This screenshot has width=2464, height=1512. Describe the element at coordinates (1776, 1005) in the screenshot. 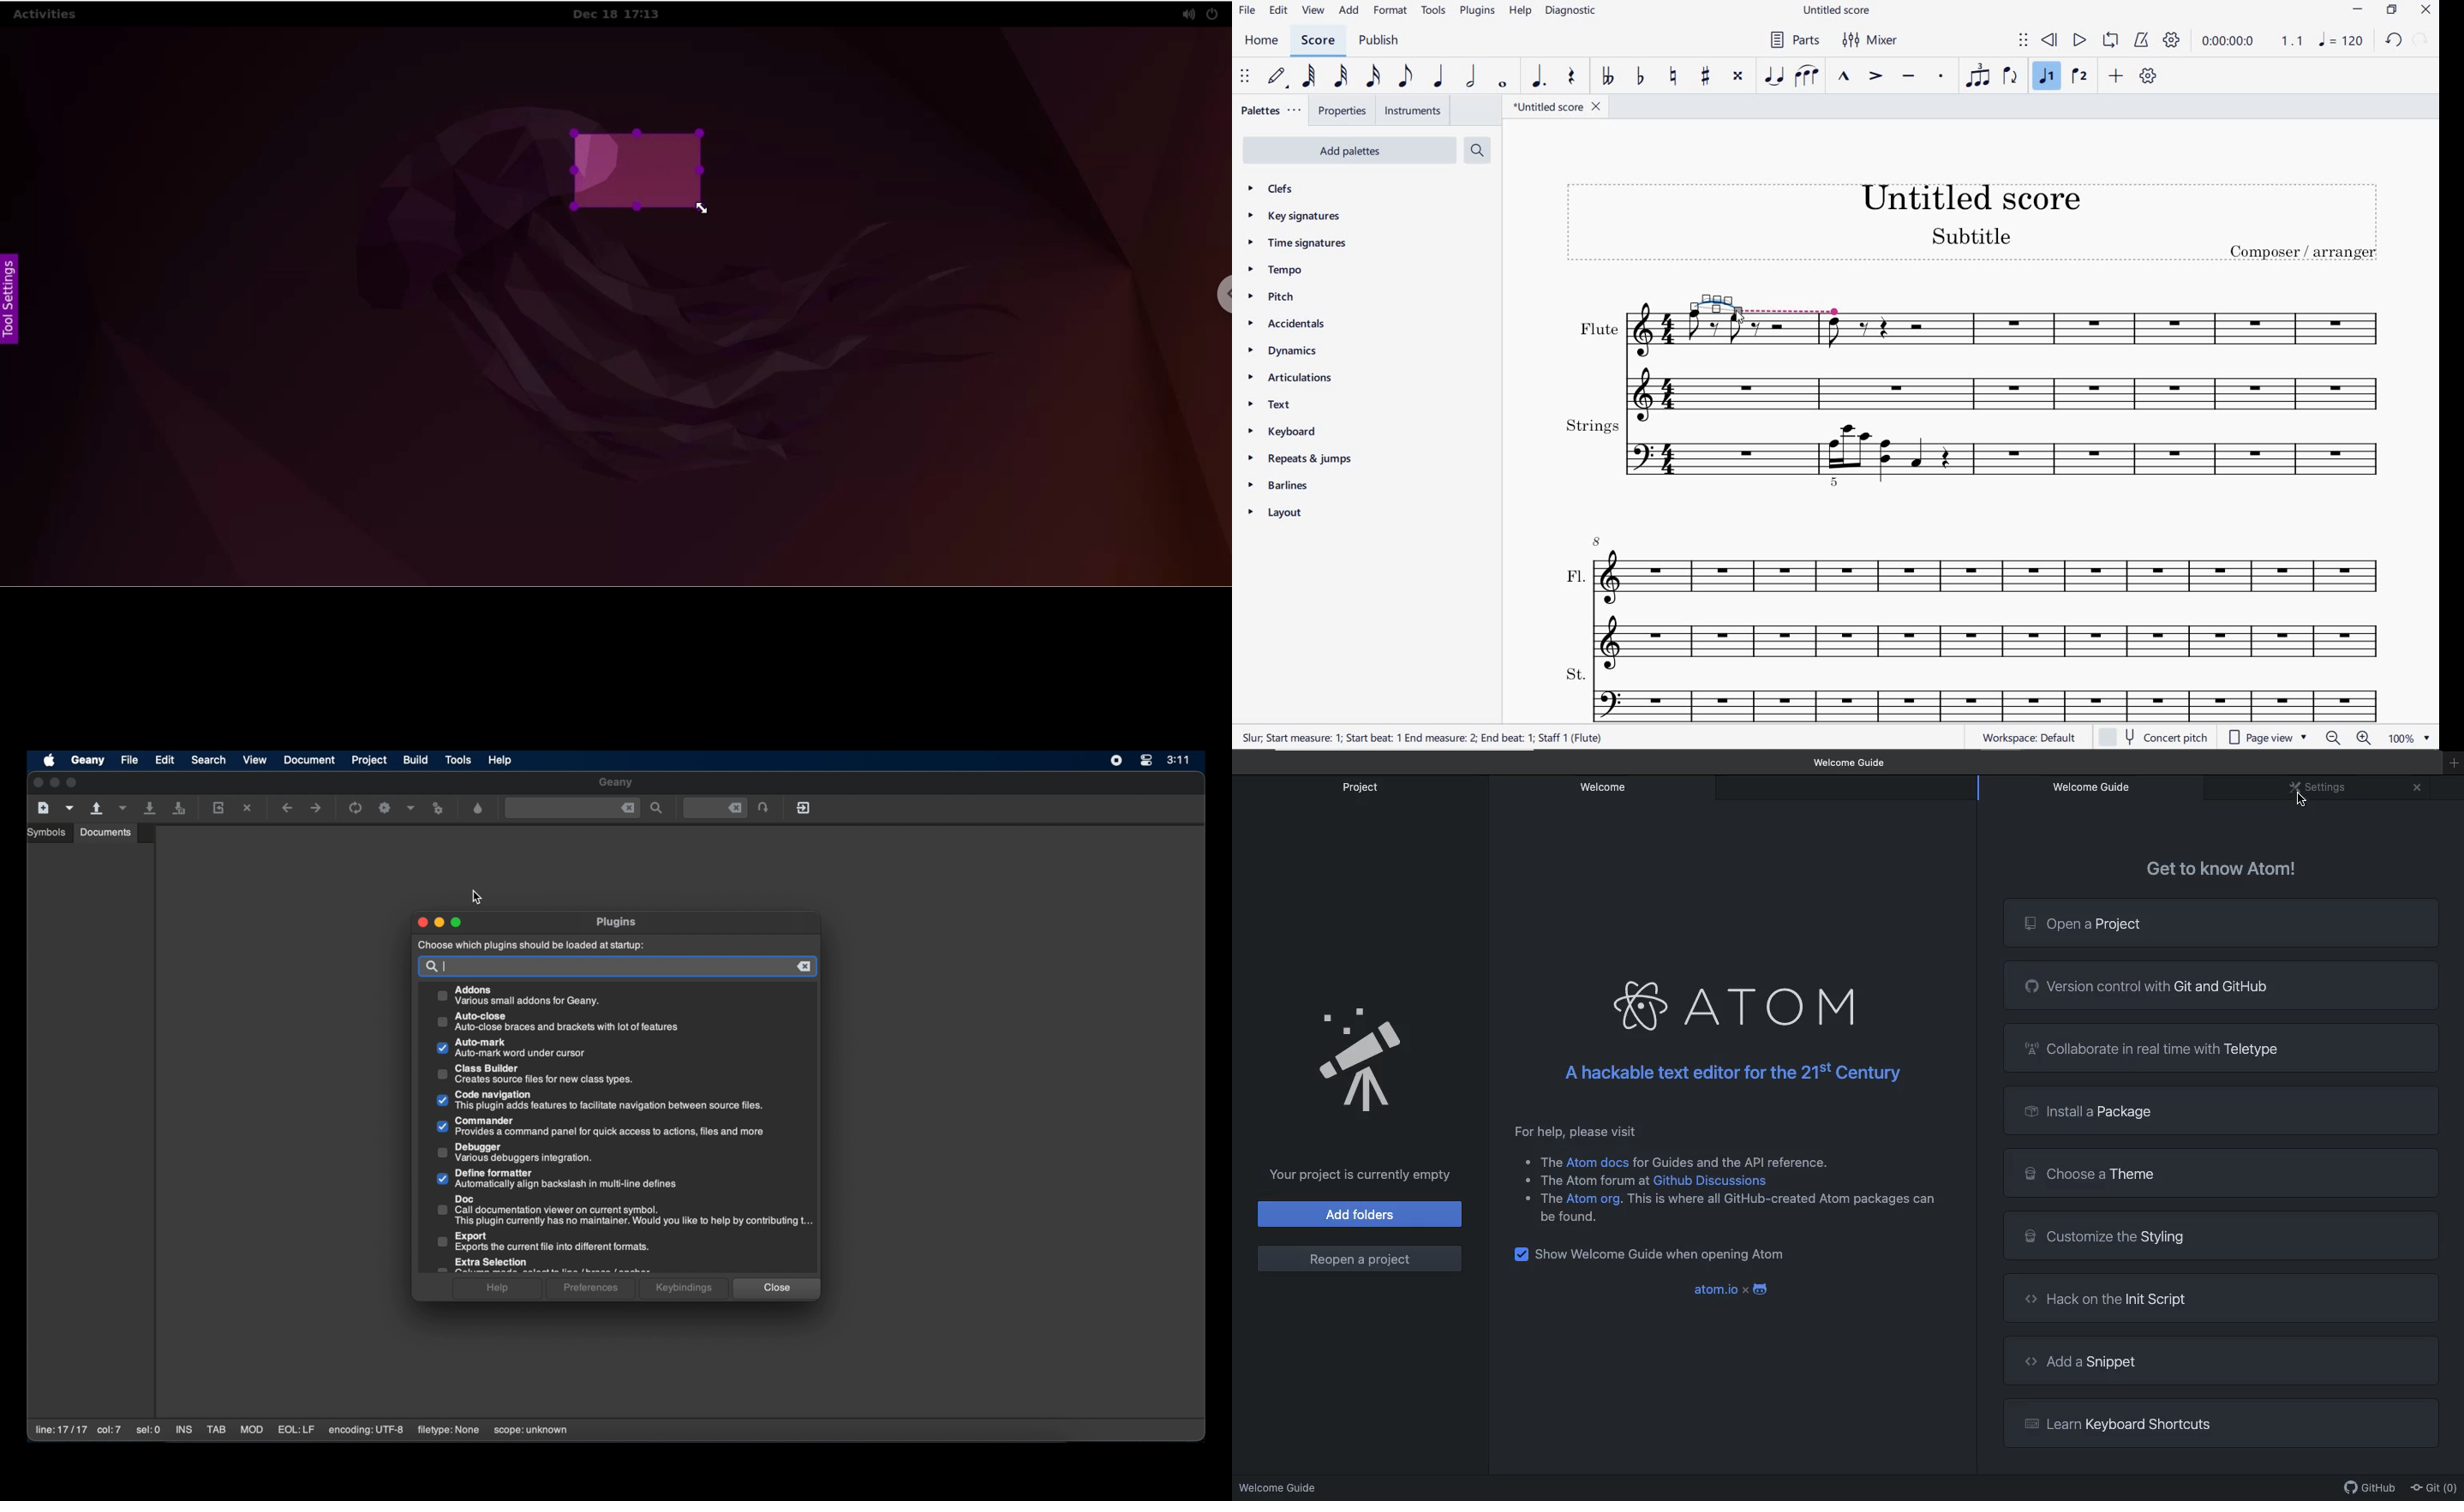

I see `Atom` at that location.